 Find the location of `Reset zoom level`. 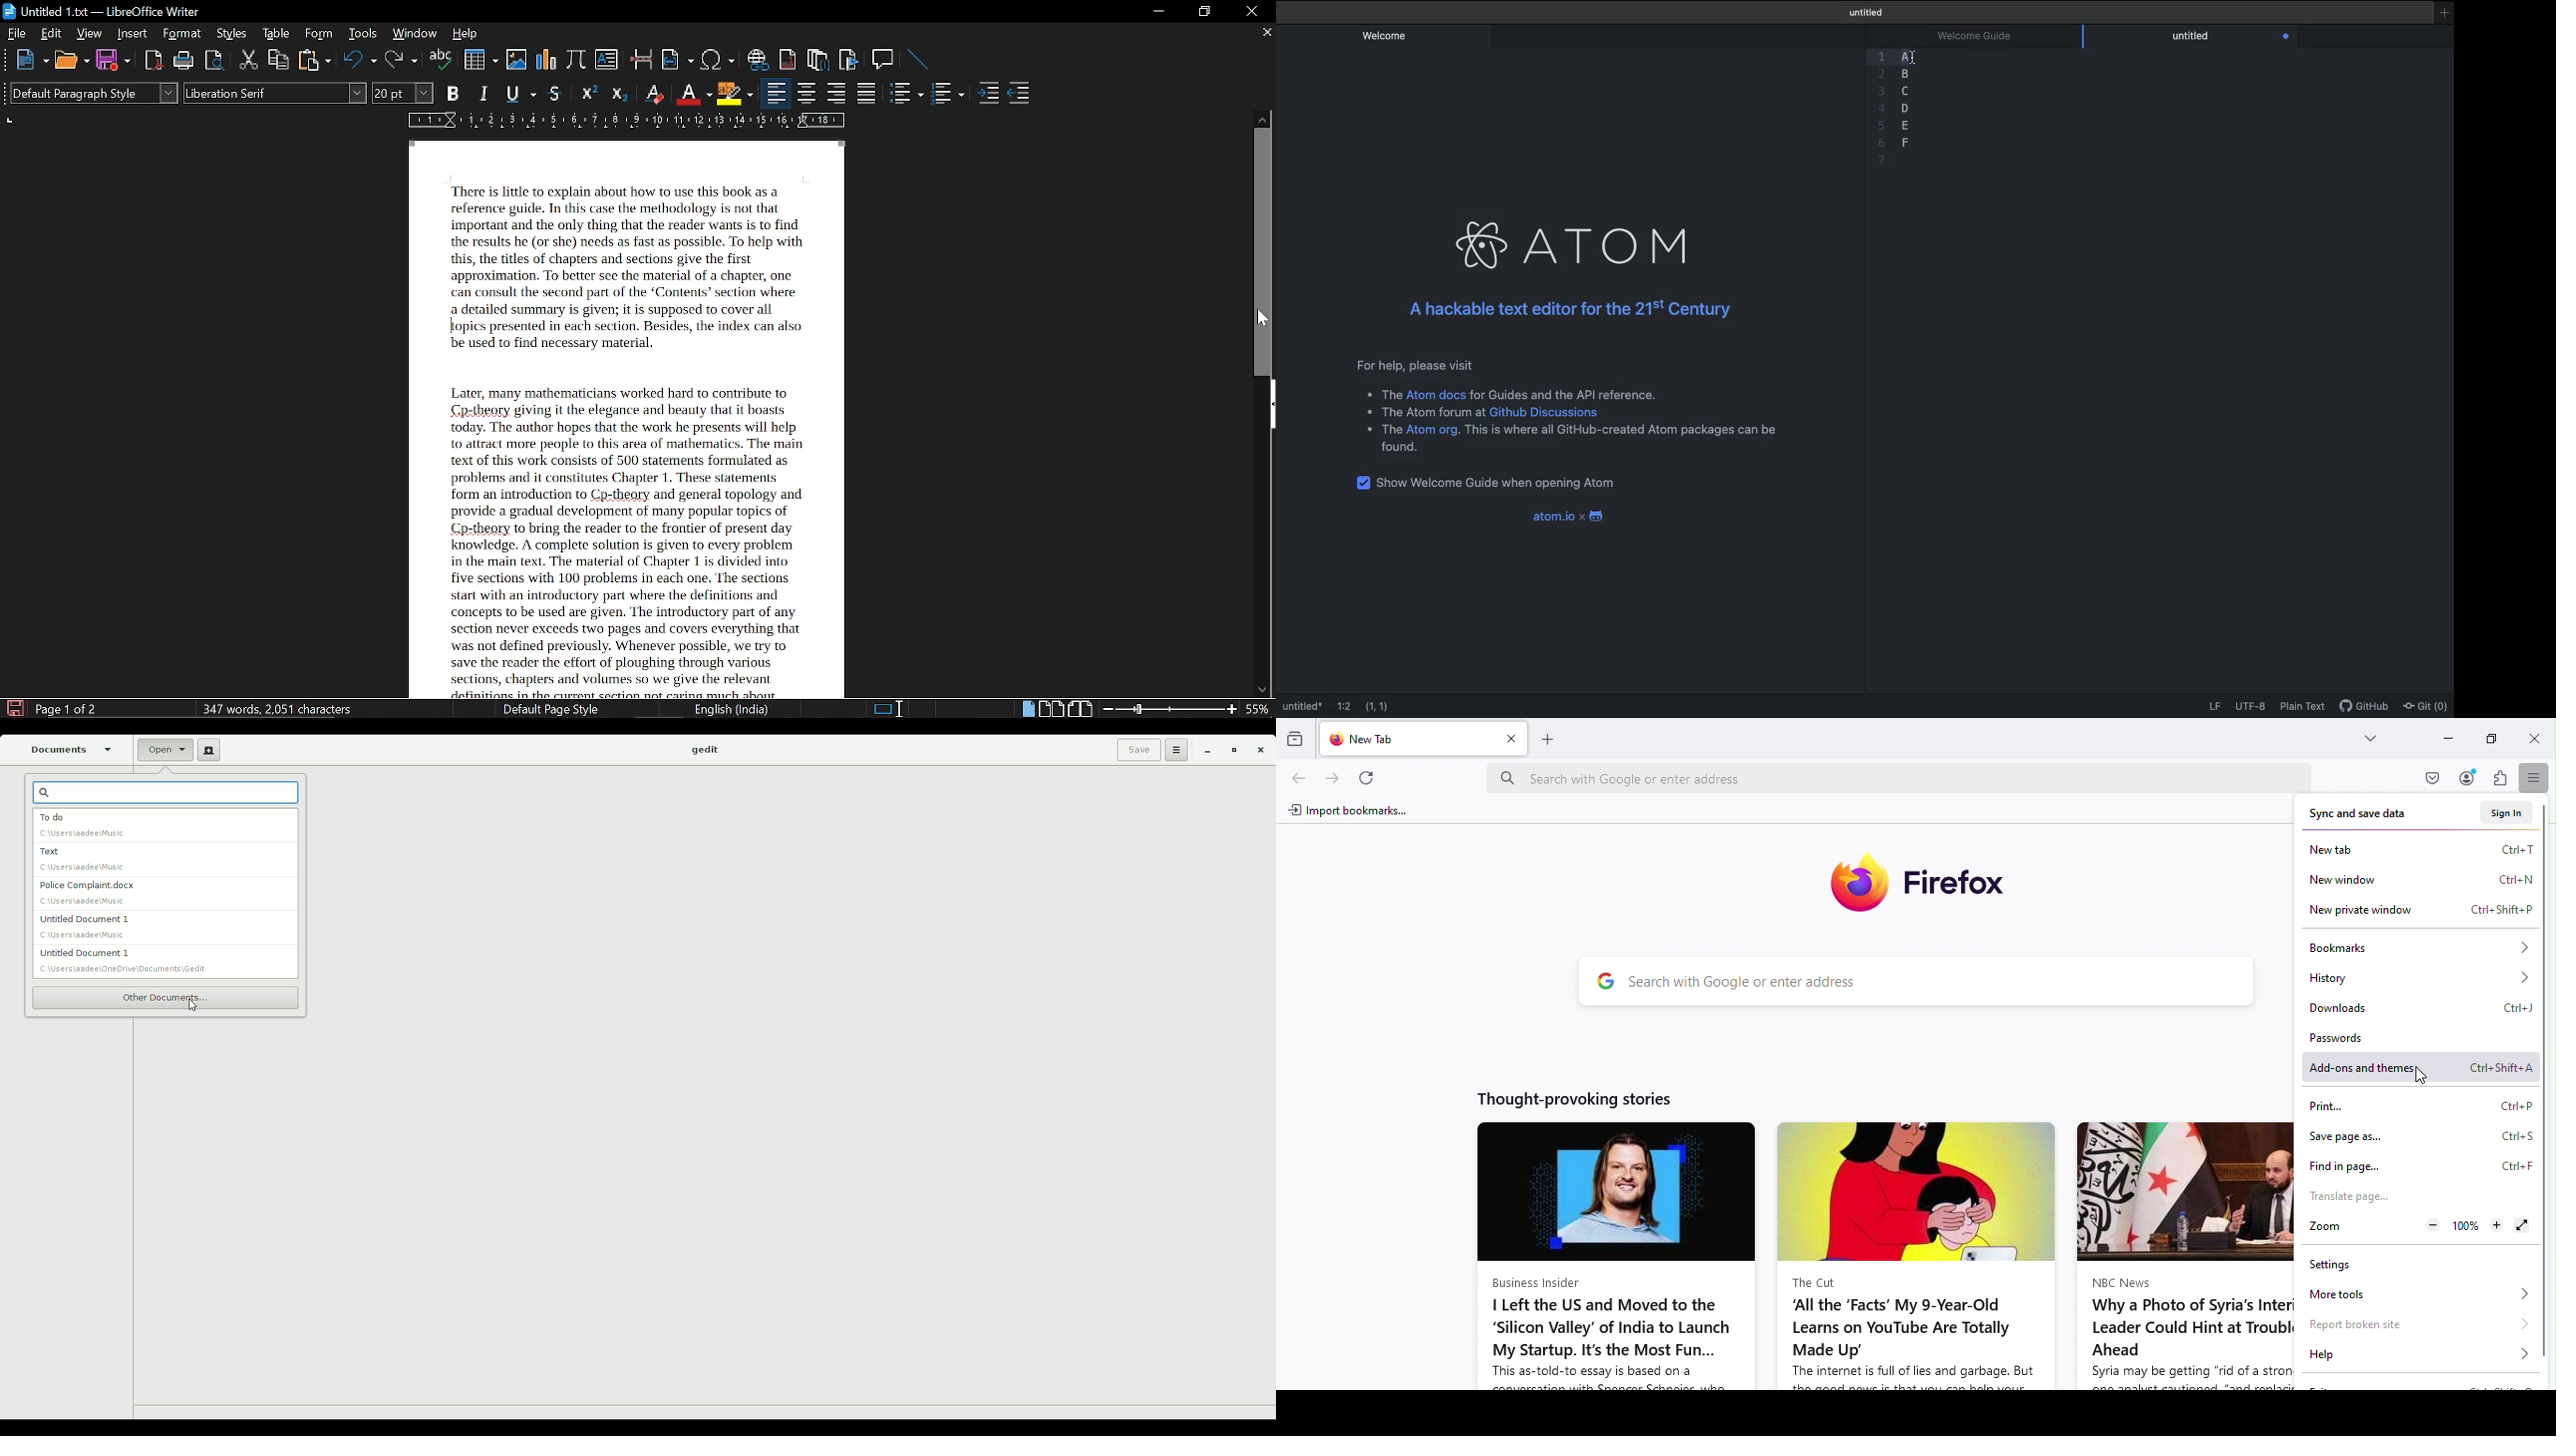

Reset zoom level is located at coordinates (2462, 1227).